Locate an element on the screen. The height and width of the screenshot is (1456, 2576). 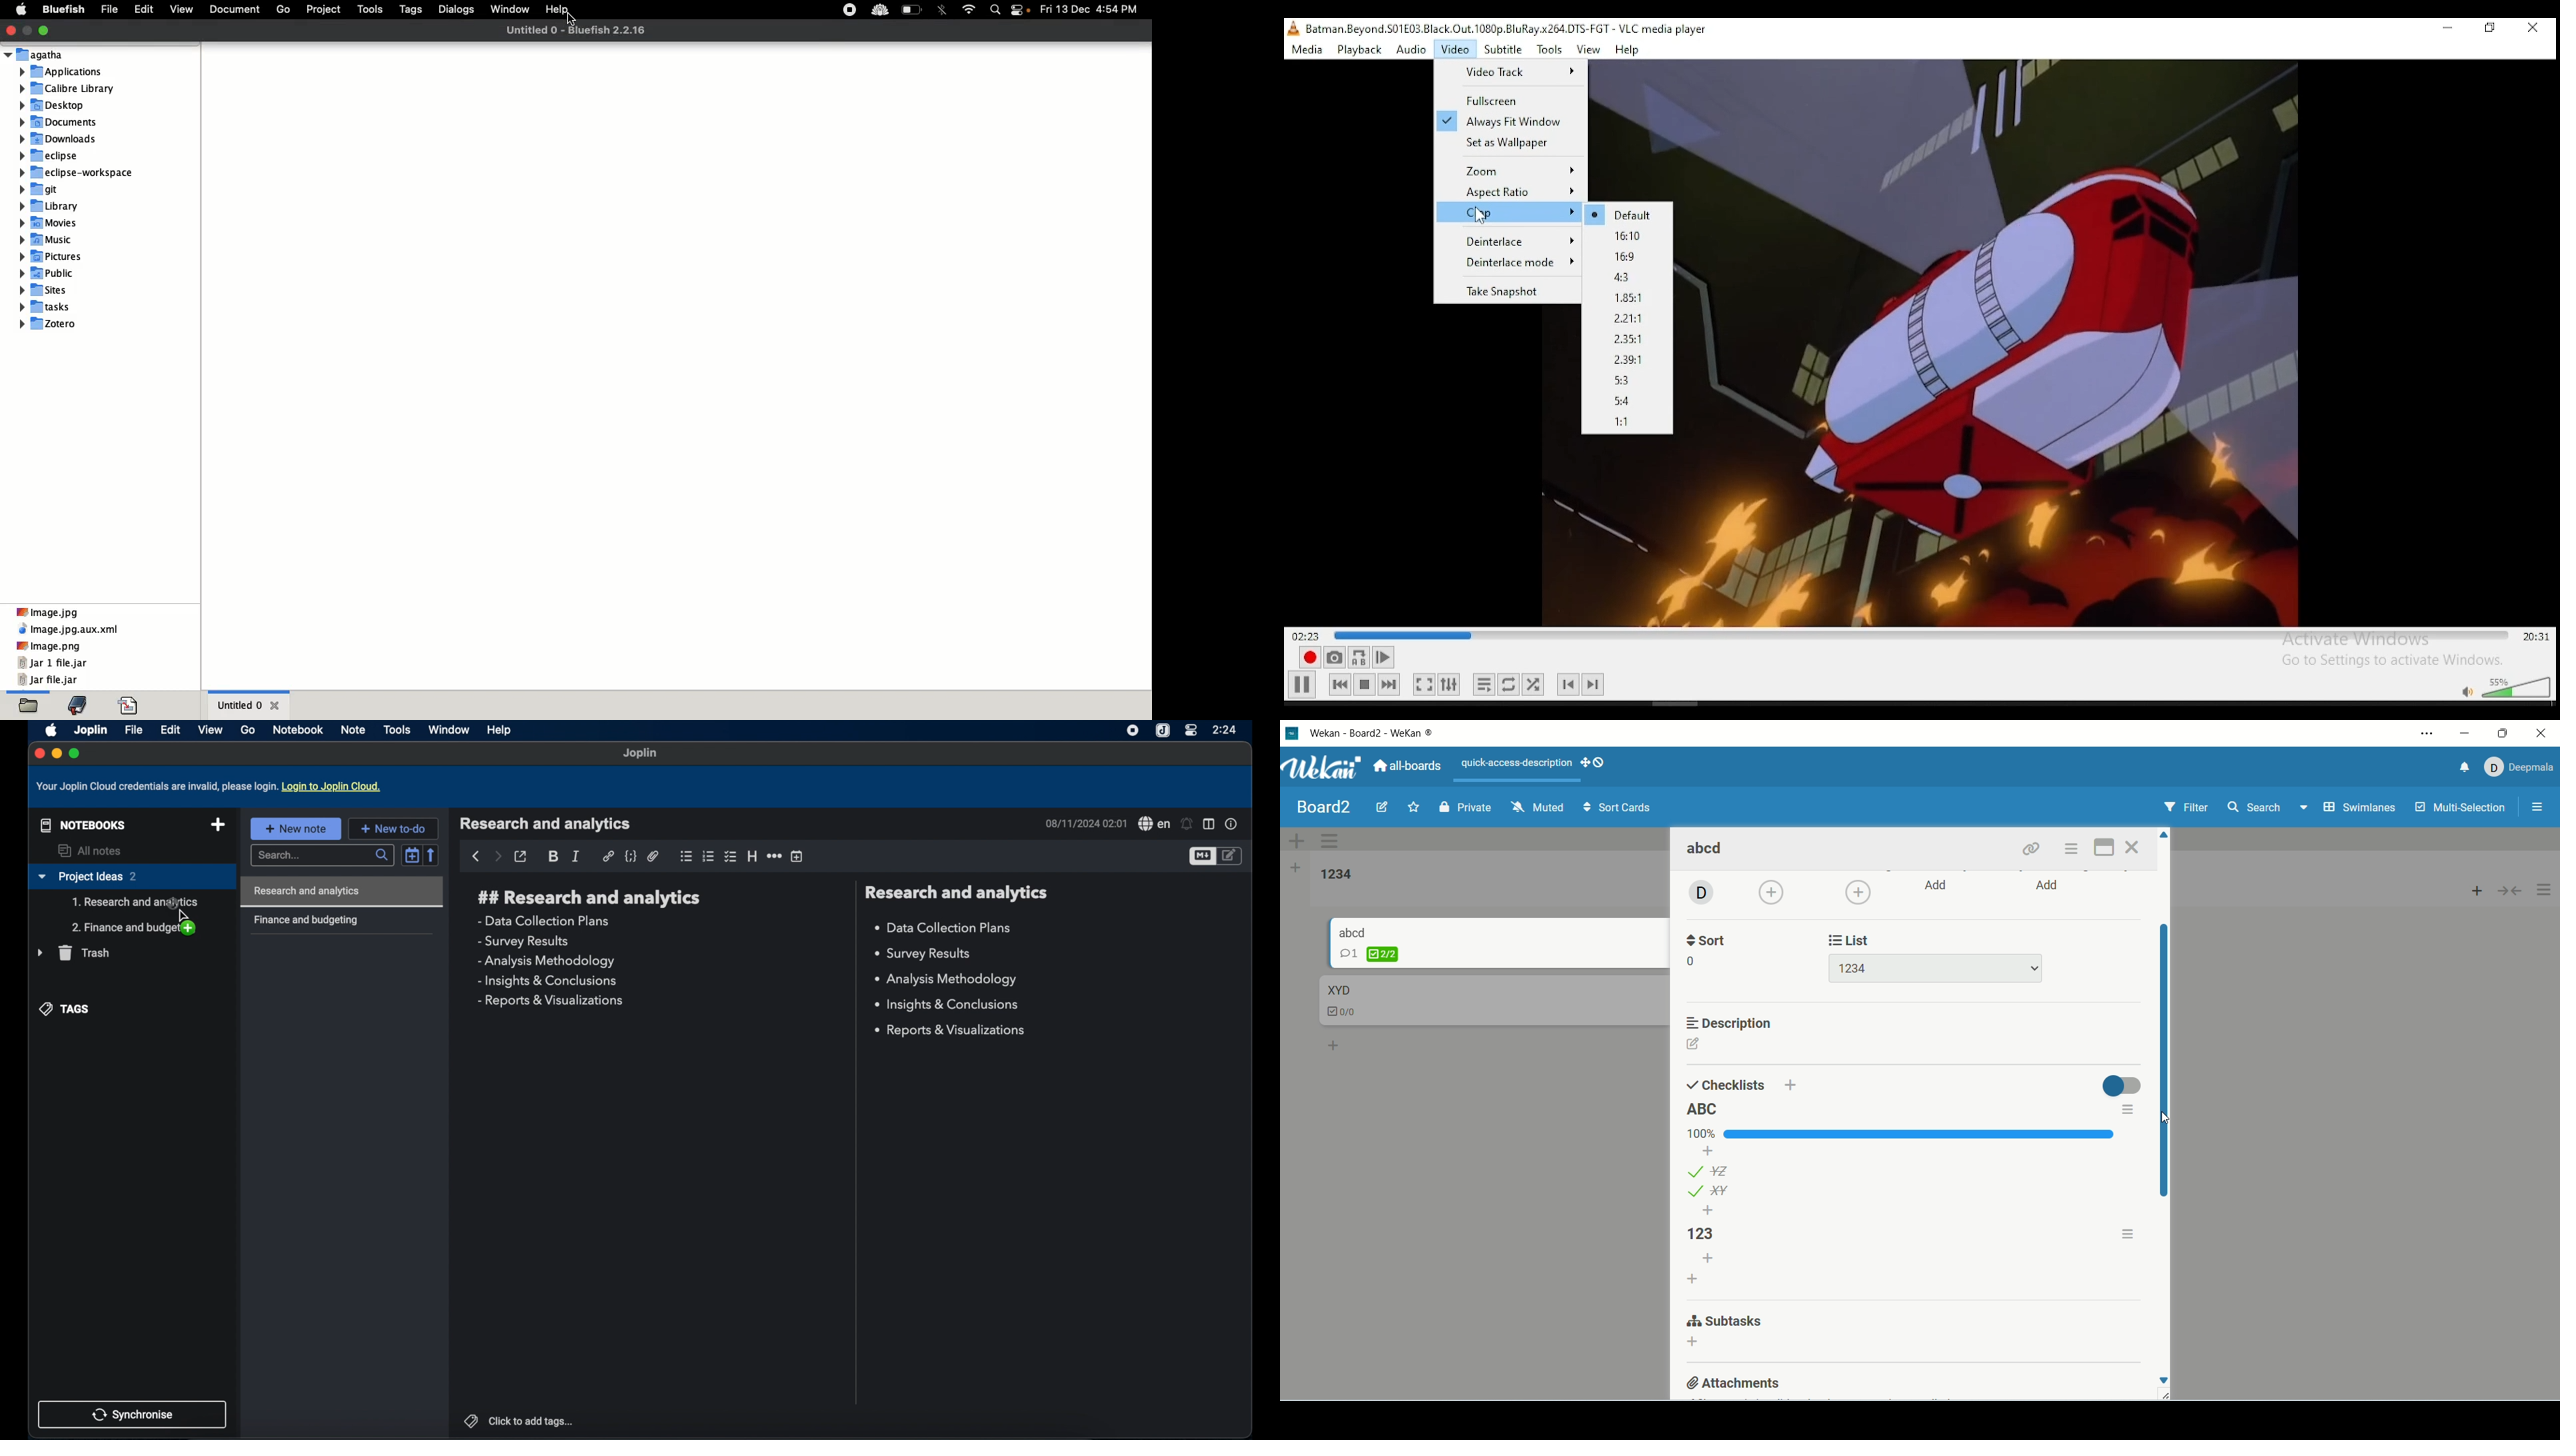
reports and visualization is located at coordinates (952, 1031).